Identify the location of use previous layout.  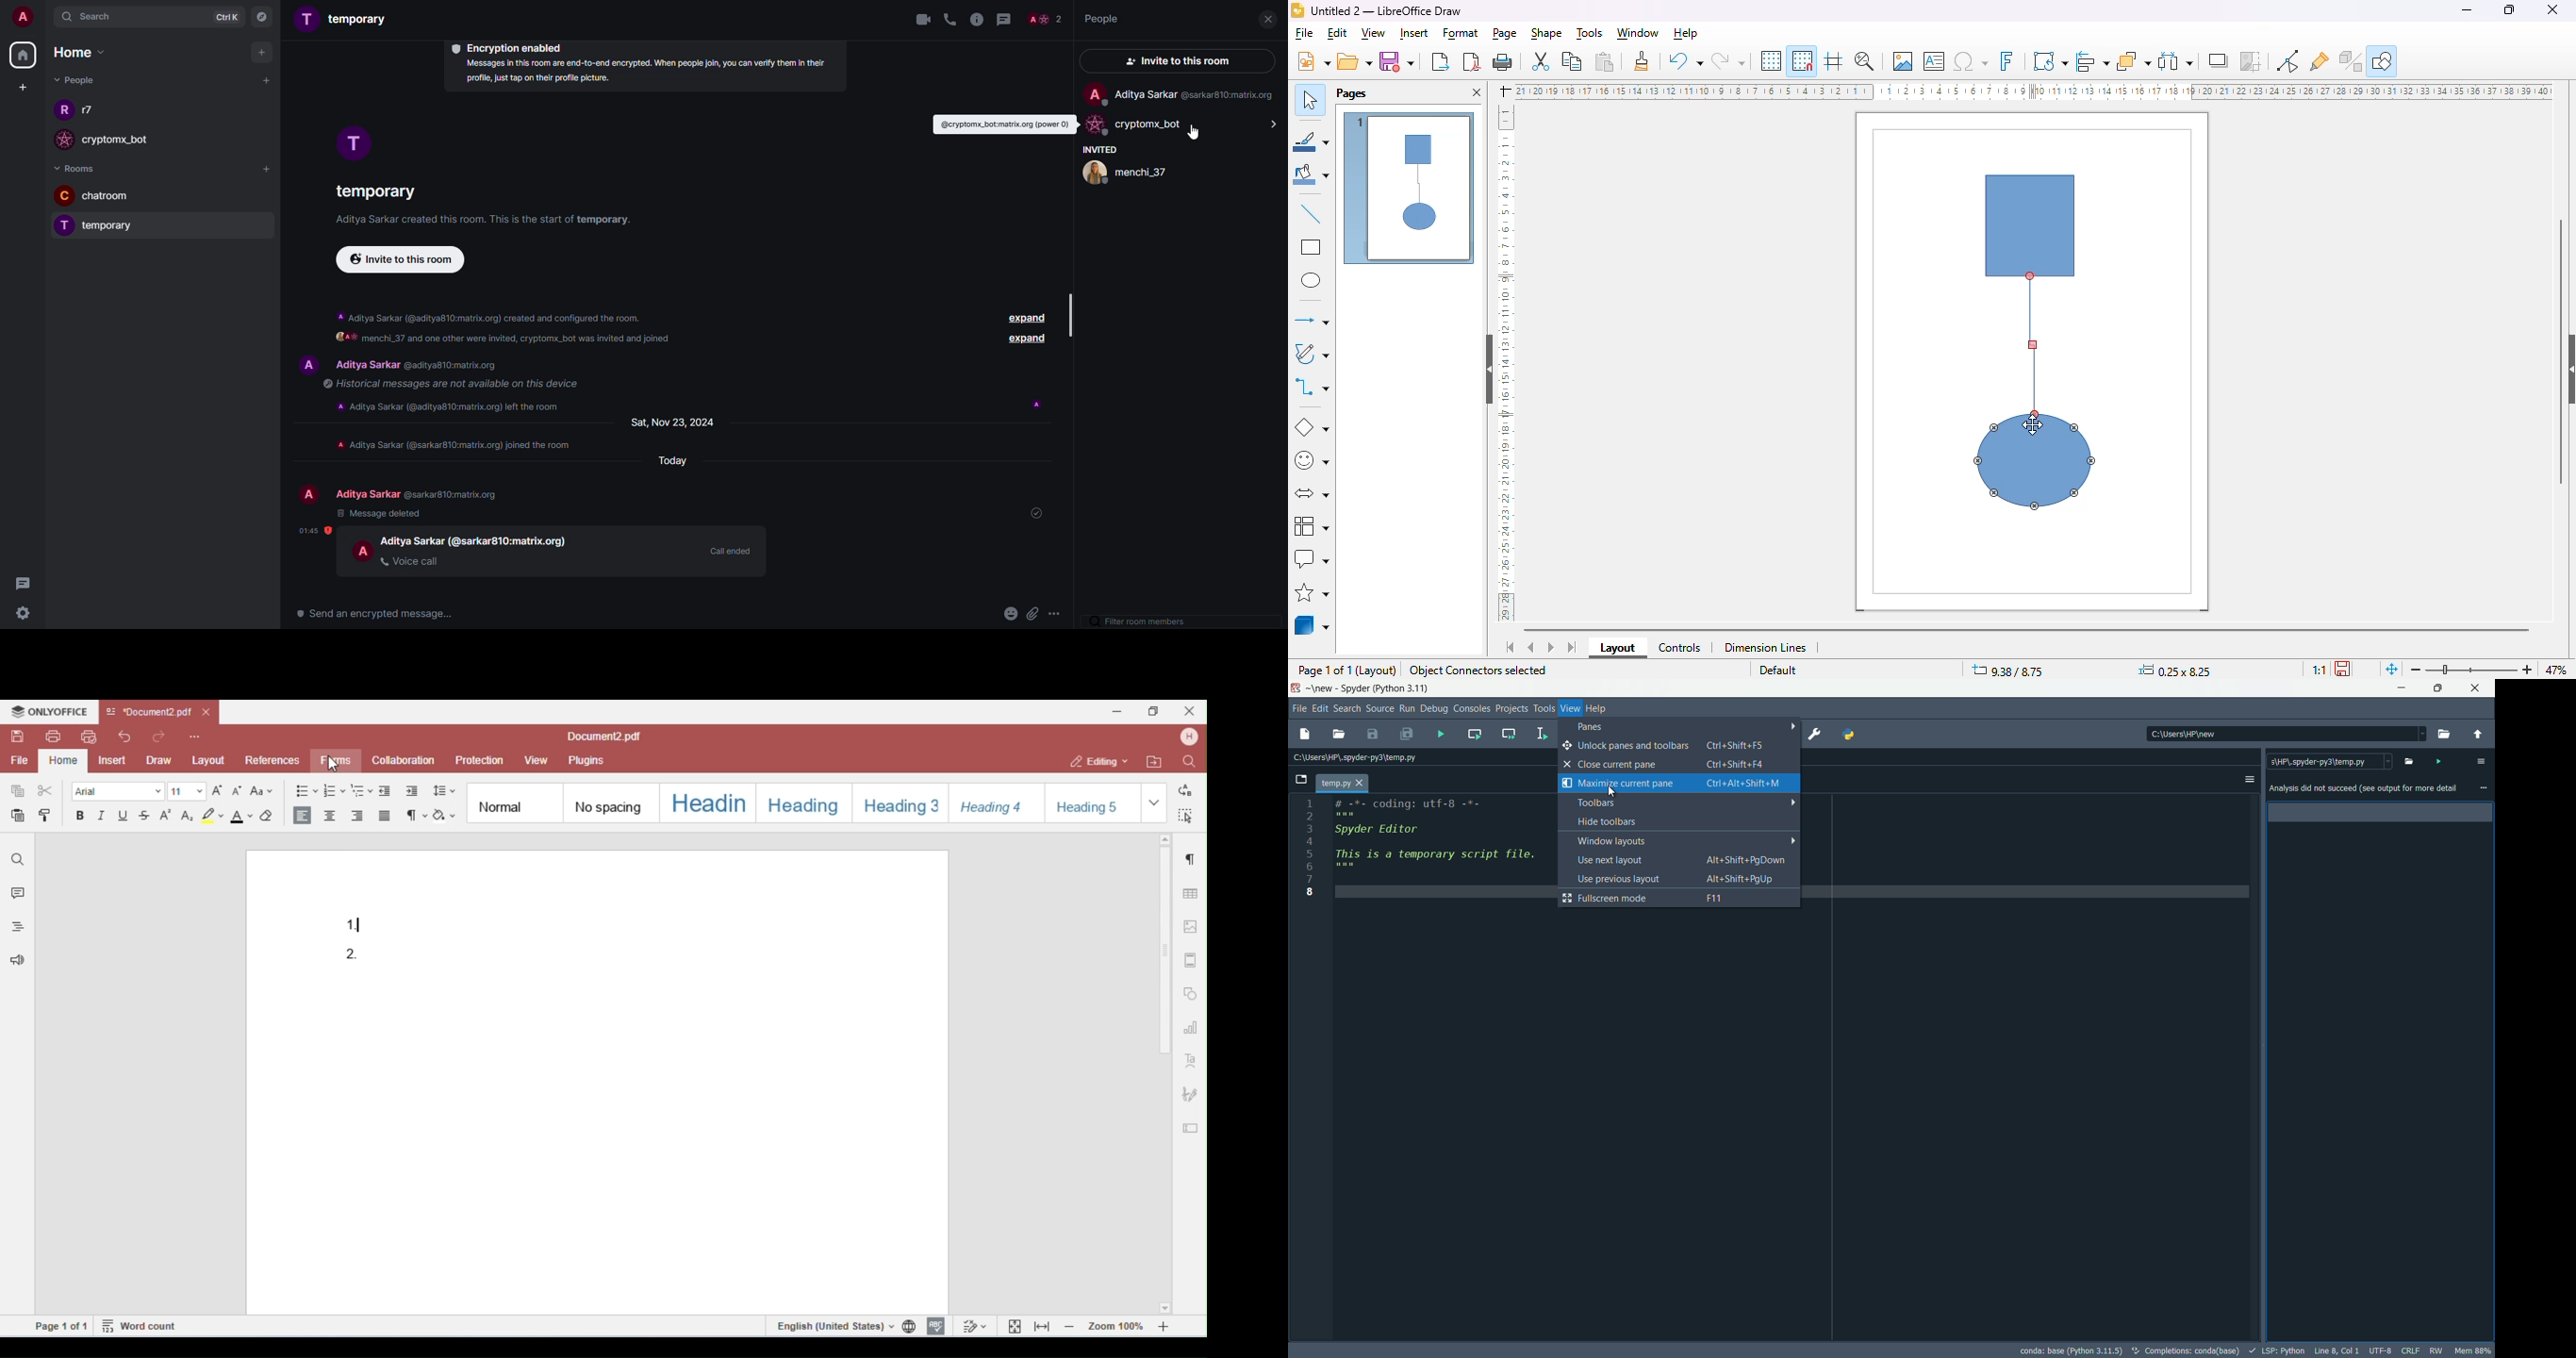
(1680, 878).